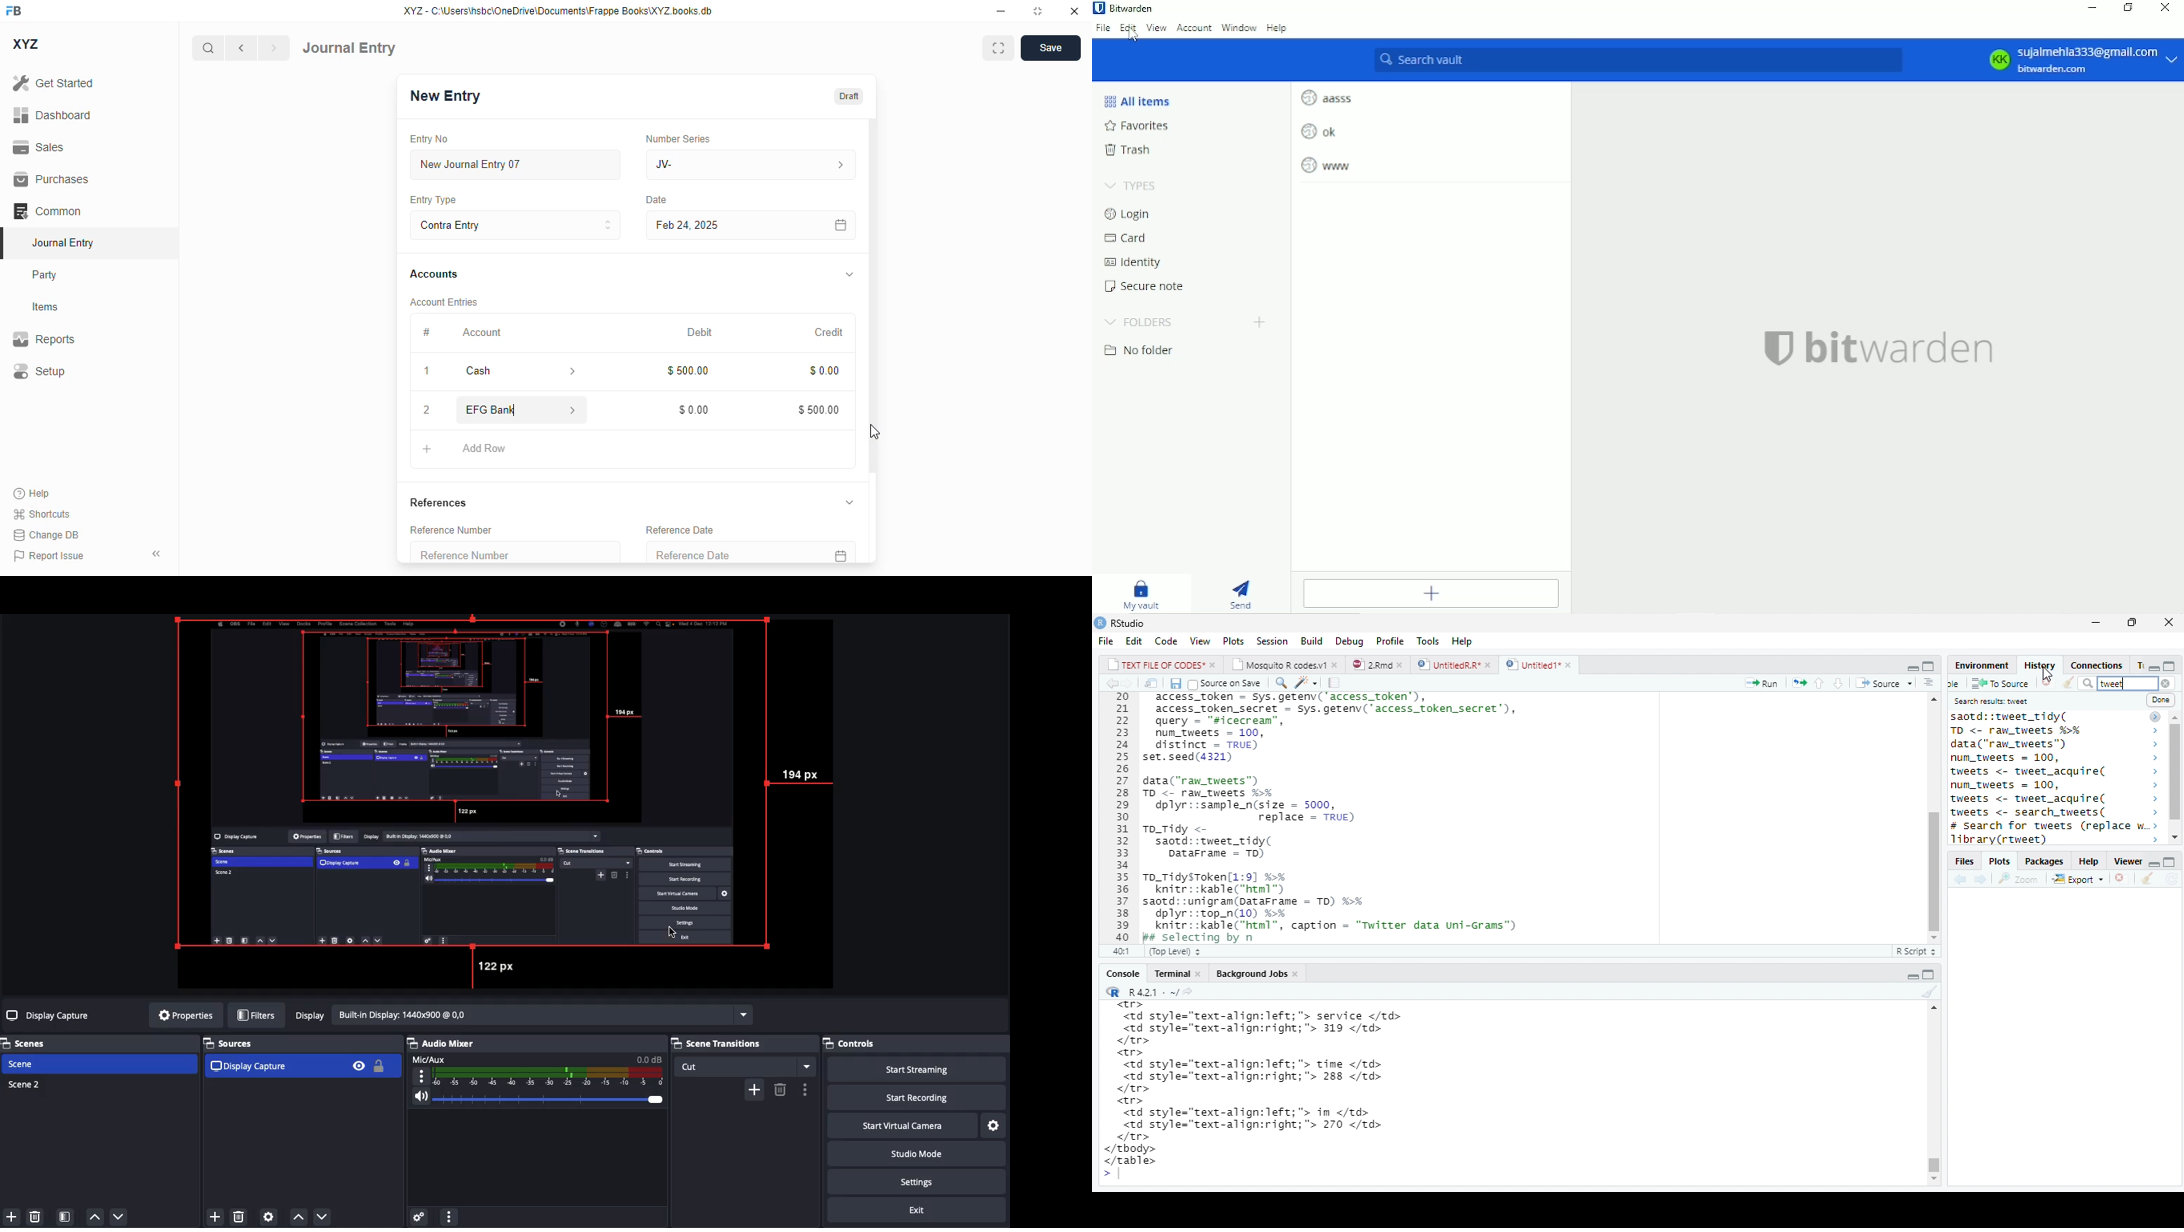 This screenshot has height=1232, width=2184. What do you see at coordinates (1106, 639) in the screenshot?
I see `File` at bounding box center [1106, 639].